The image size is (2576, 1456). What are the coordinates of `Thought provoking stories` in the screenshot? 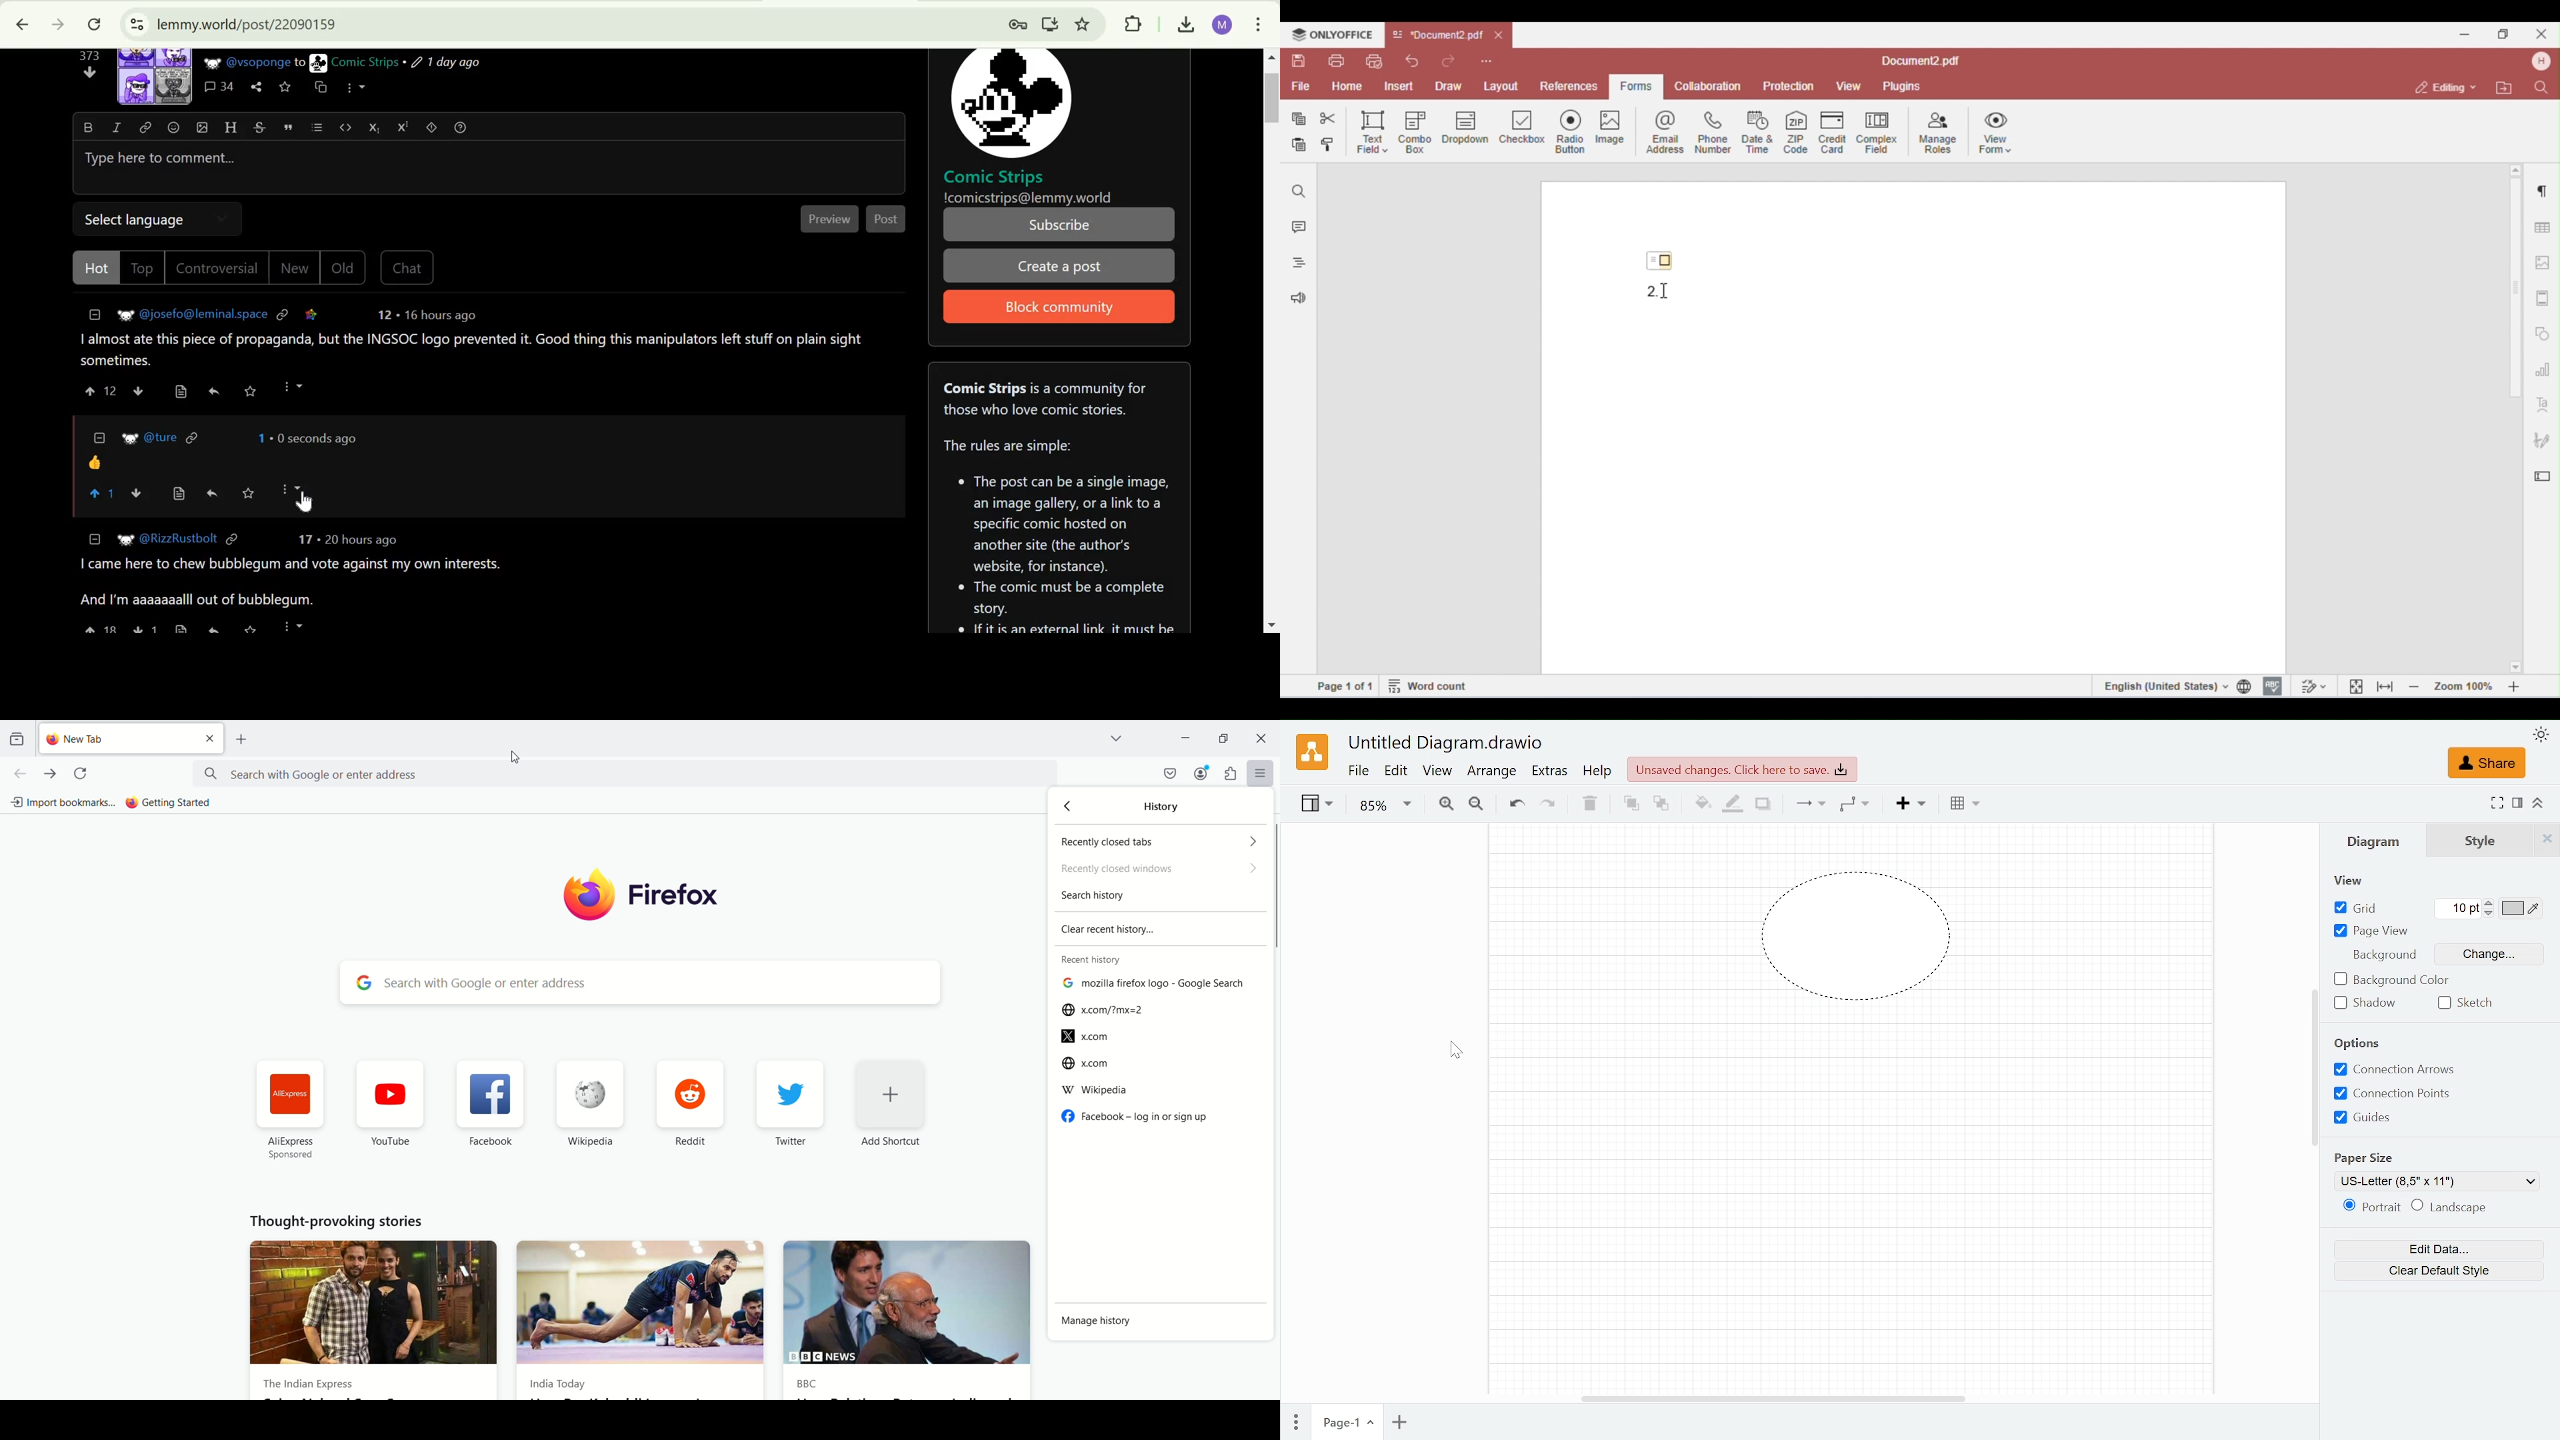 It's located at (339, 1223).